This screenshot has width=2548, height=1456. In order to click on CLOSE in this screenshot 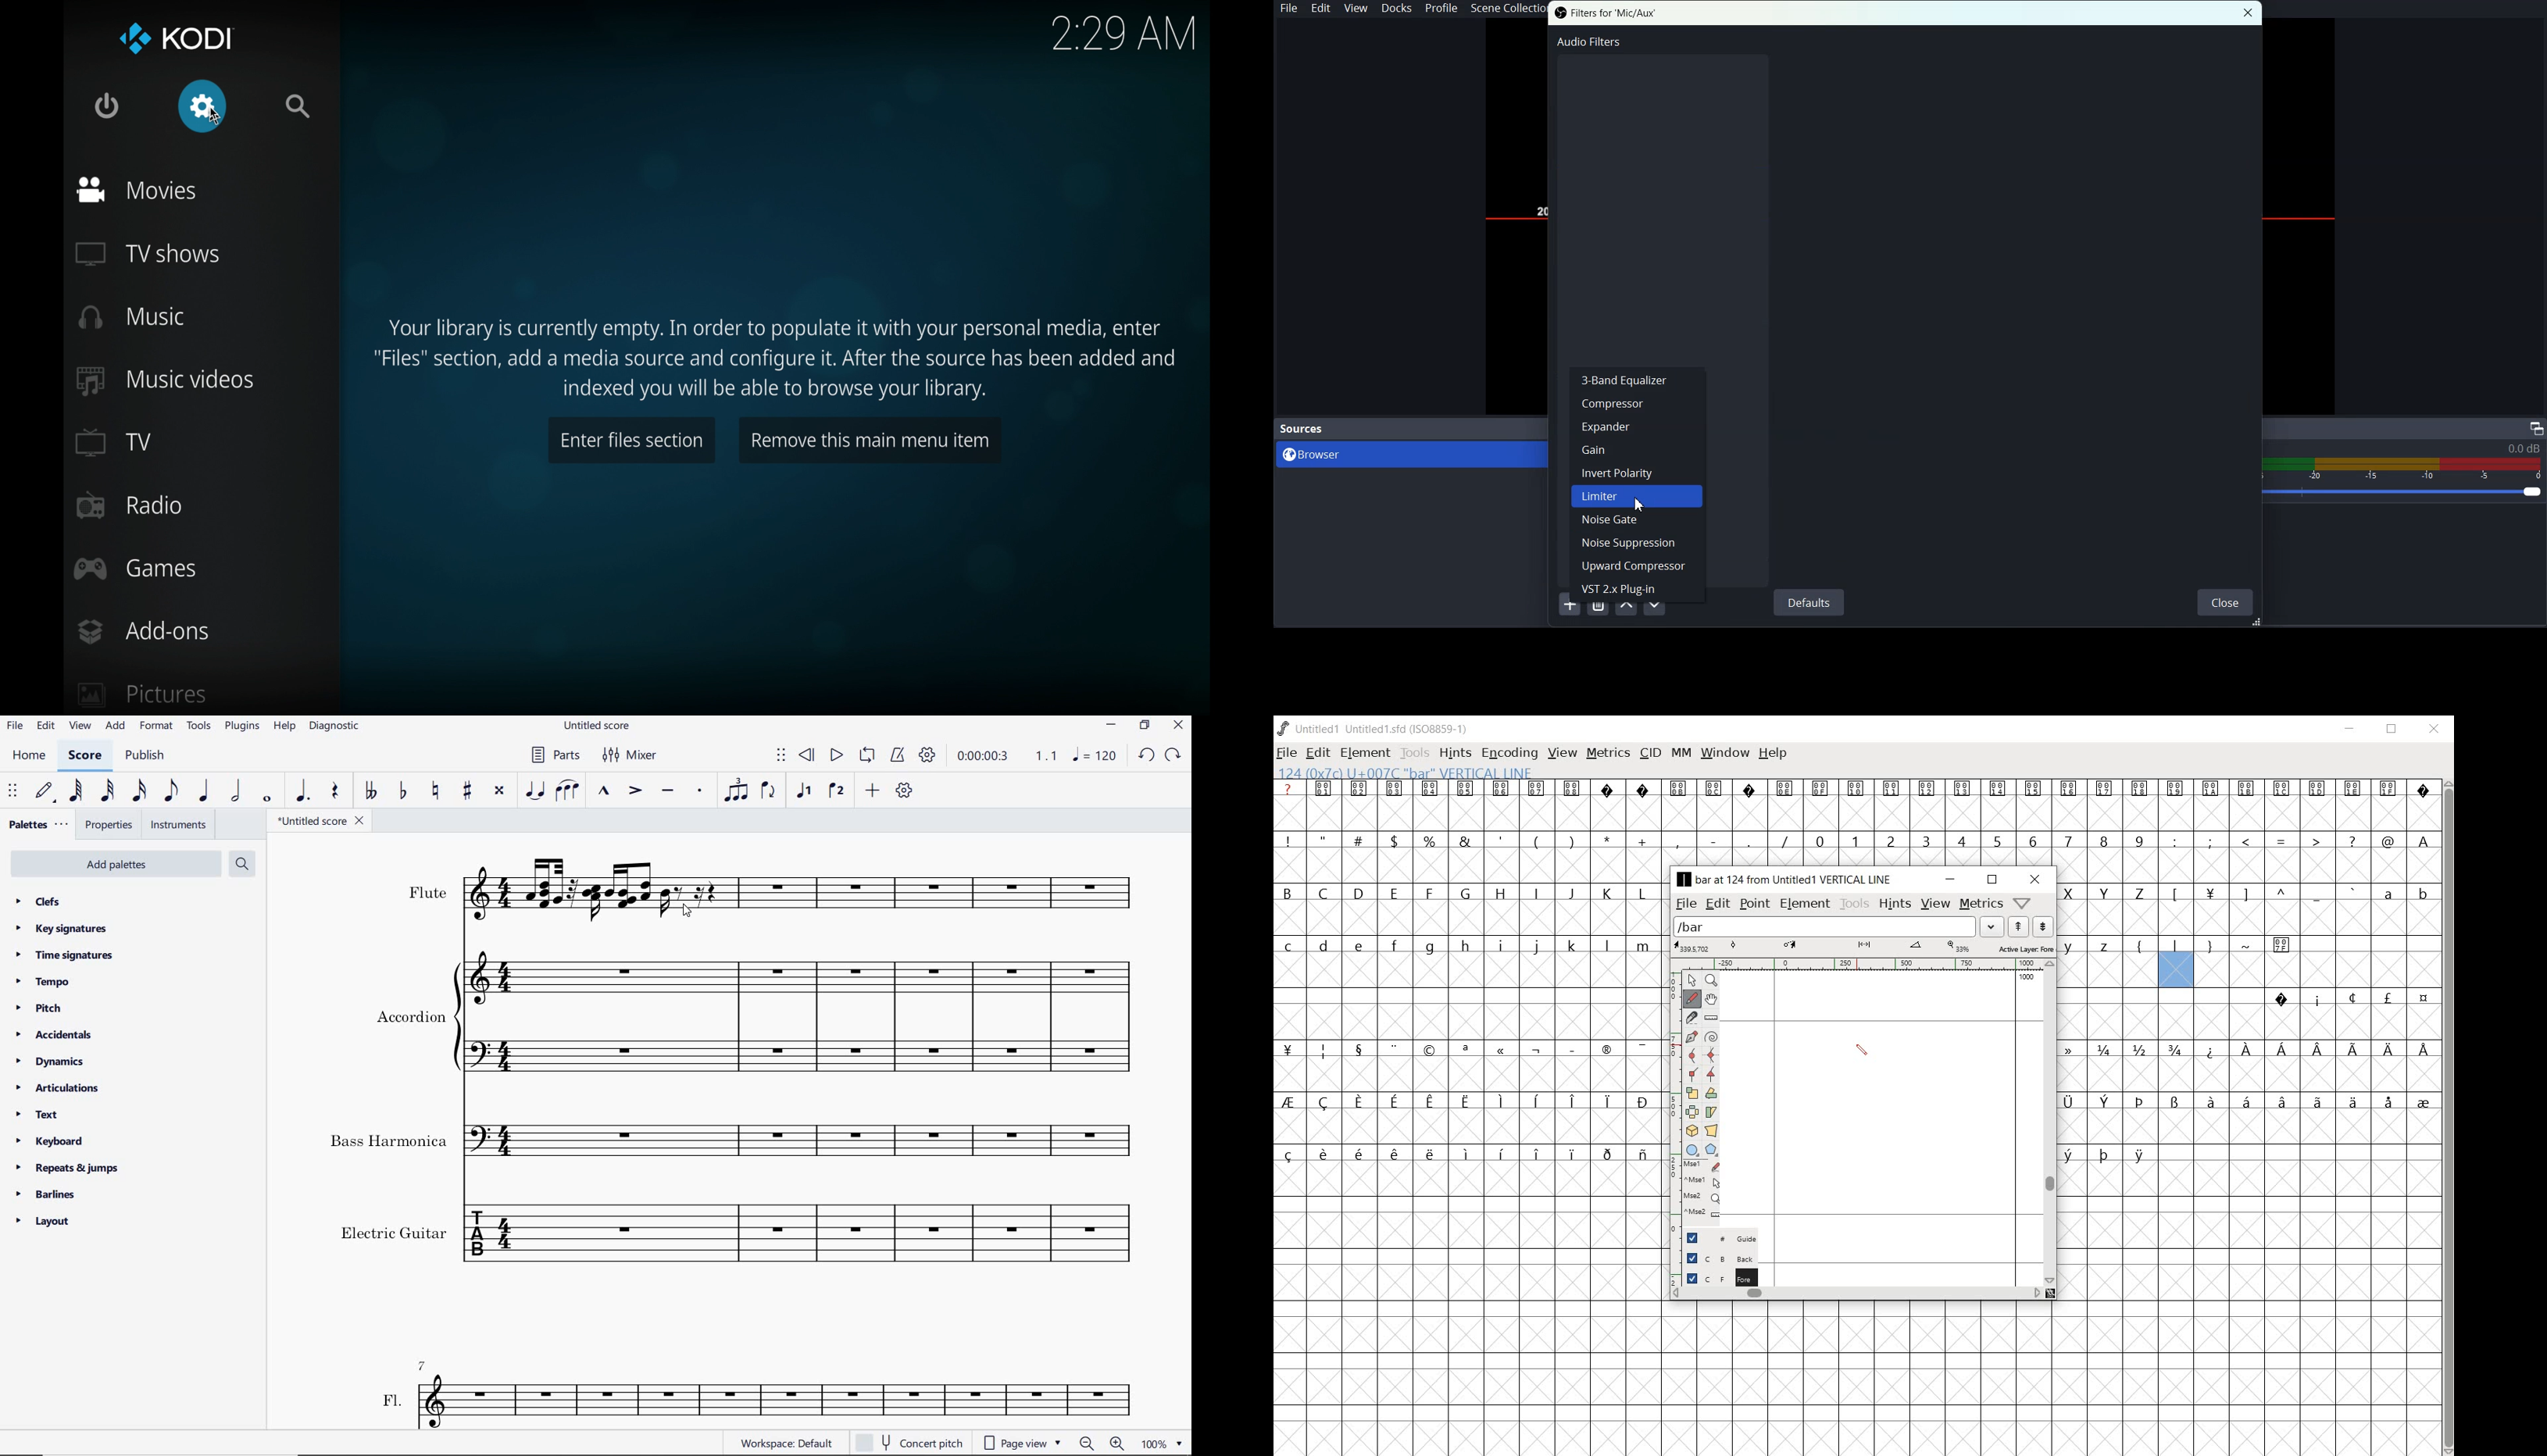, I will do `click(1179, 725)`.